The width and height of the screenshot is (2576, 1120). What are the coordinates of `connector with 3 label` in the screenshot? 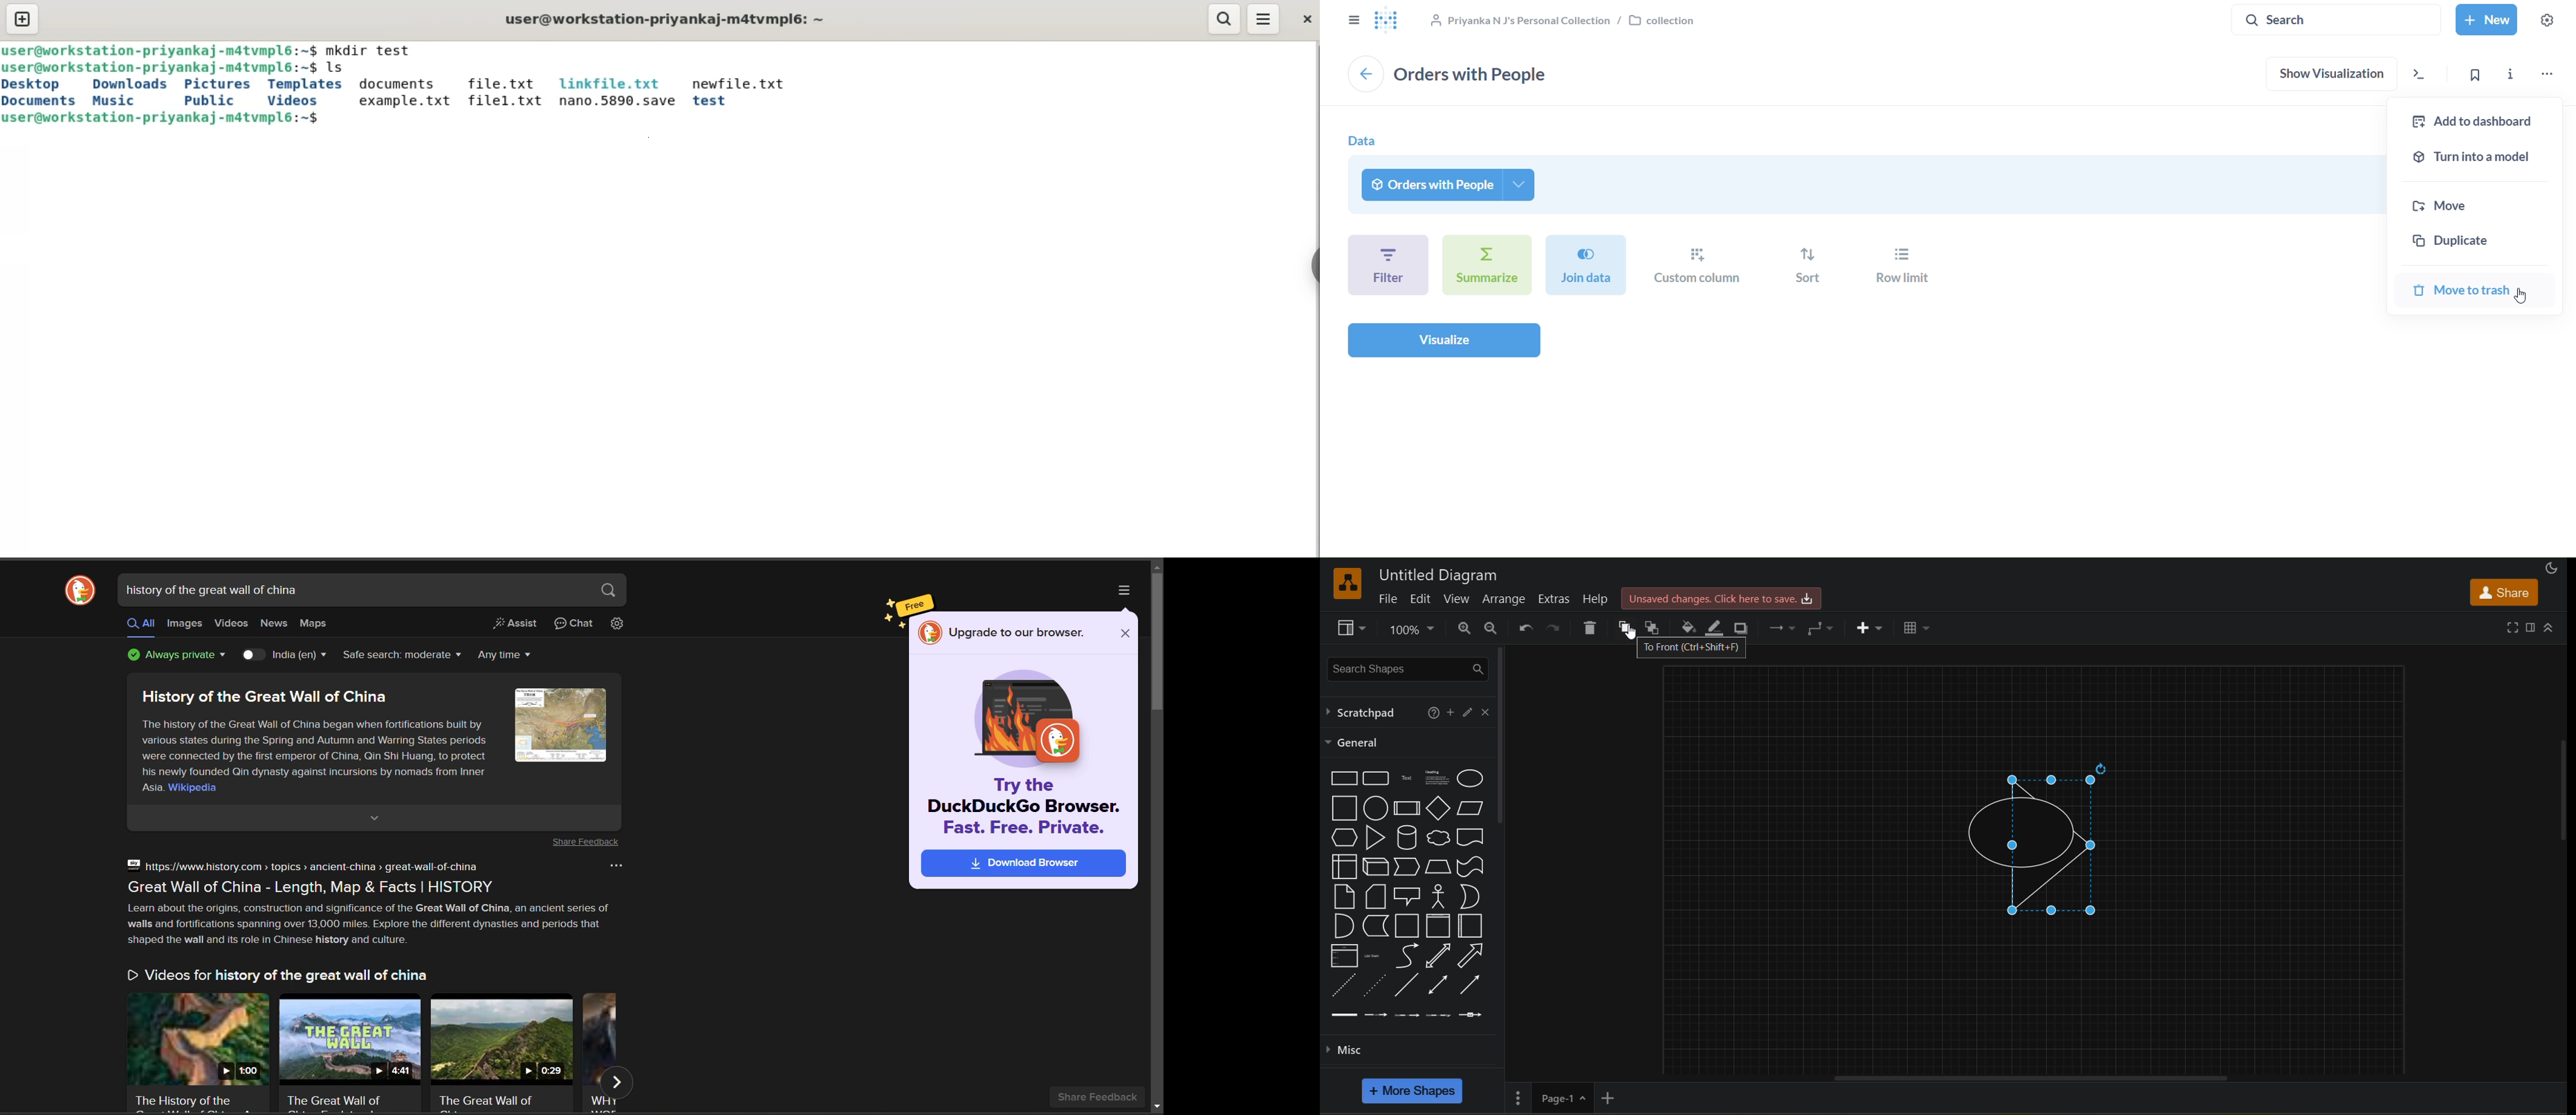 It's located at (1439, 1015).